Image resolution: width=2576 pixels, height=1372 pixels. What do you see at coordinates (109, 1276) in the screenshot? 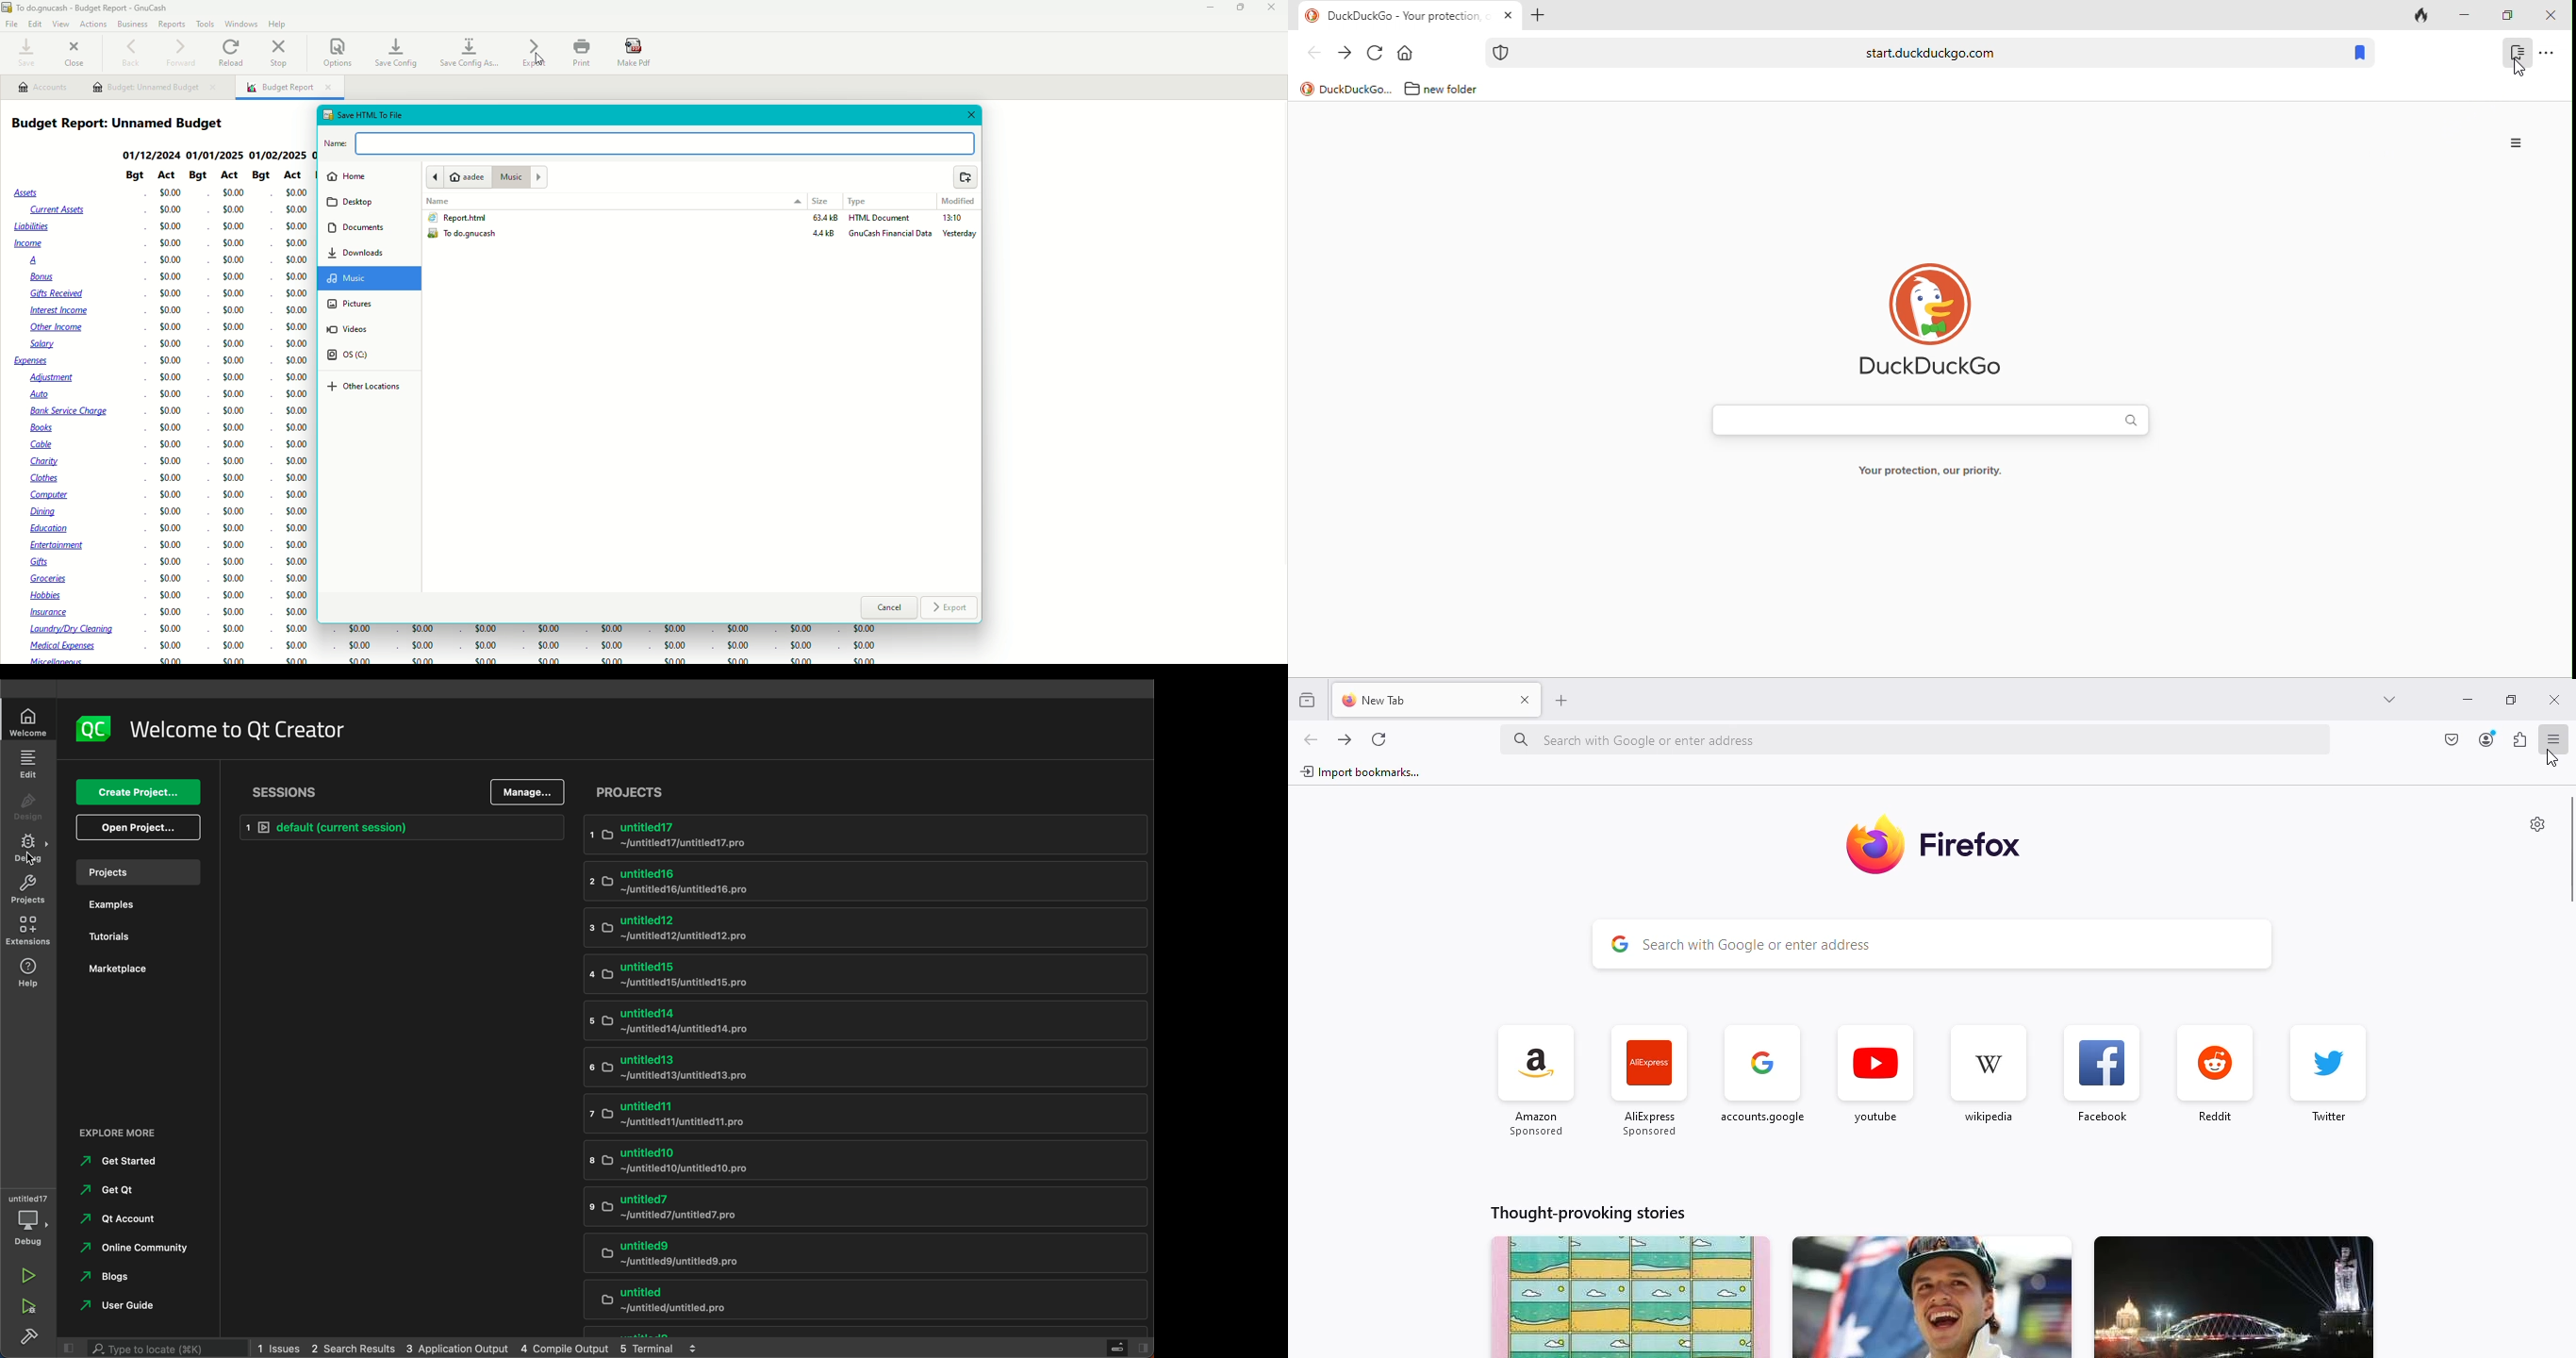
I see `Blogs` at bounding box center [109, 1276].